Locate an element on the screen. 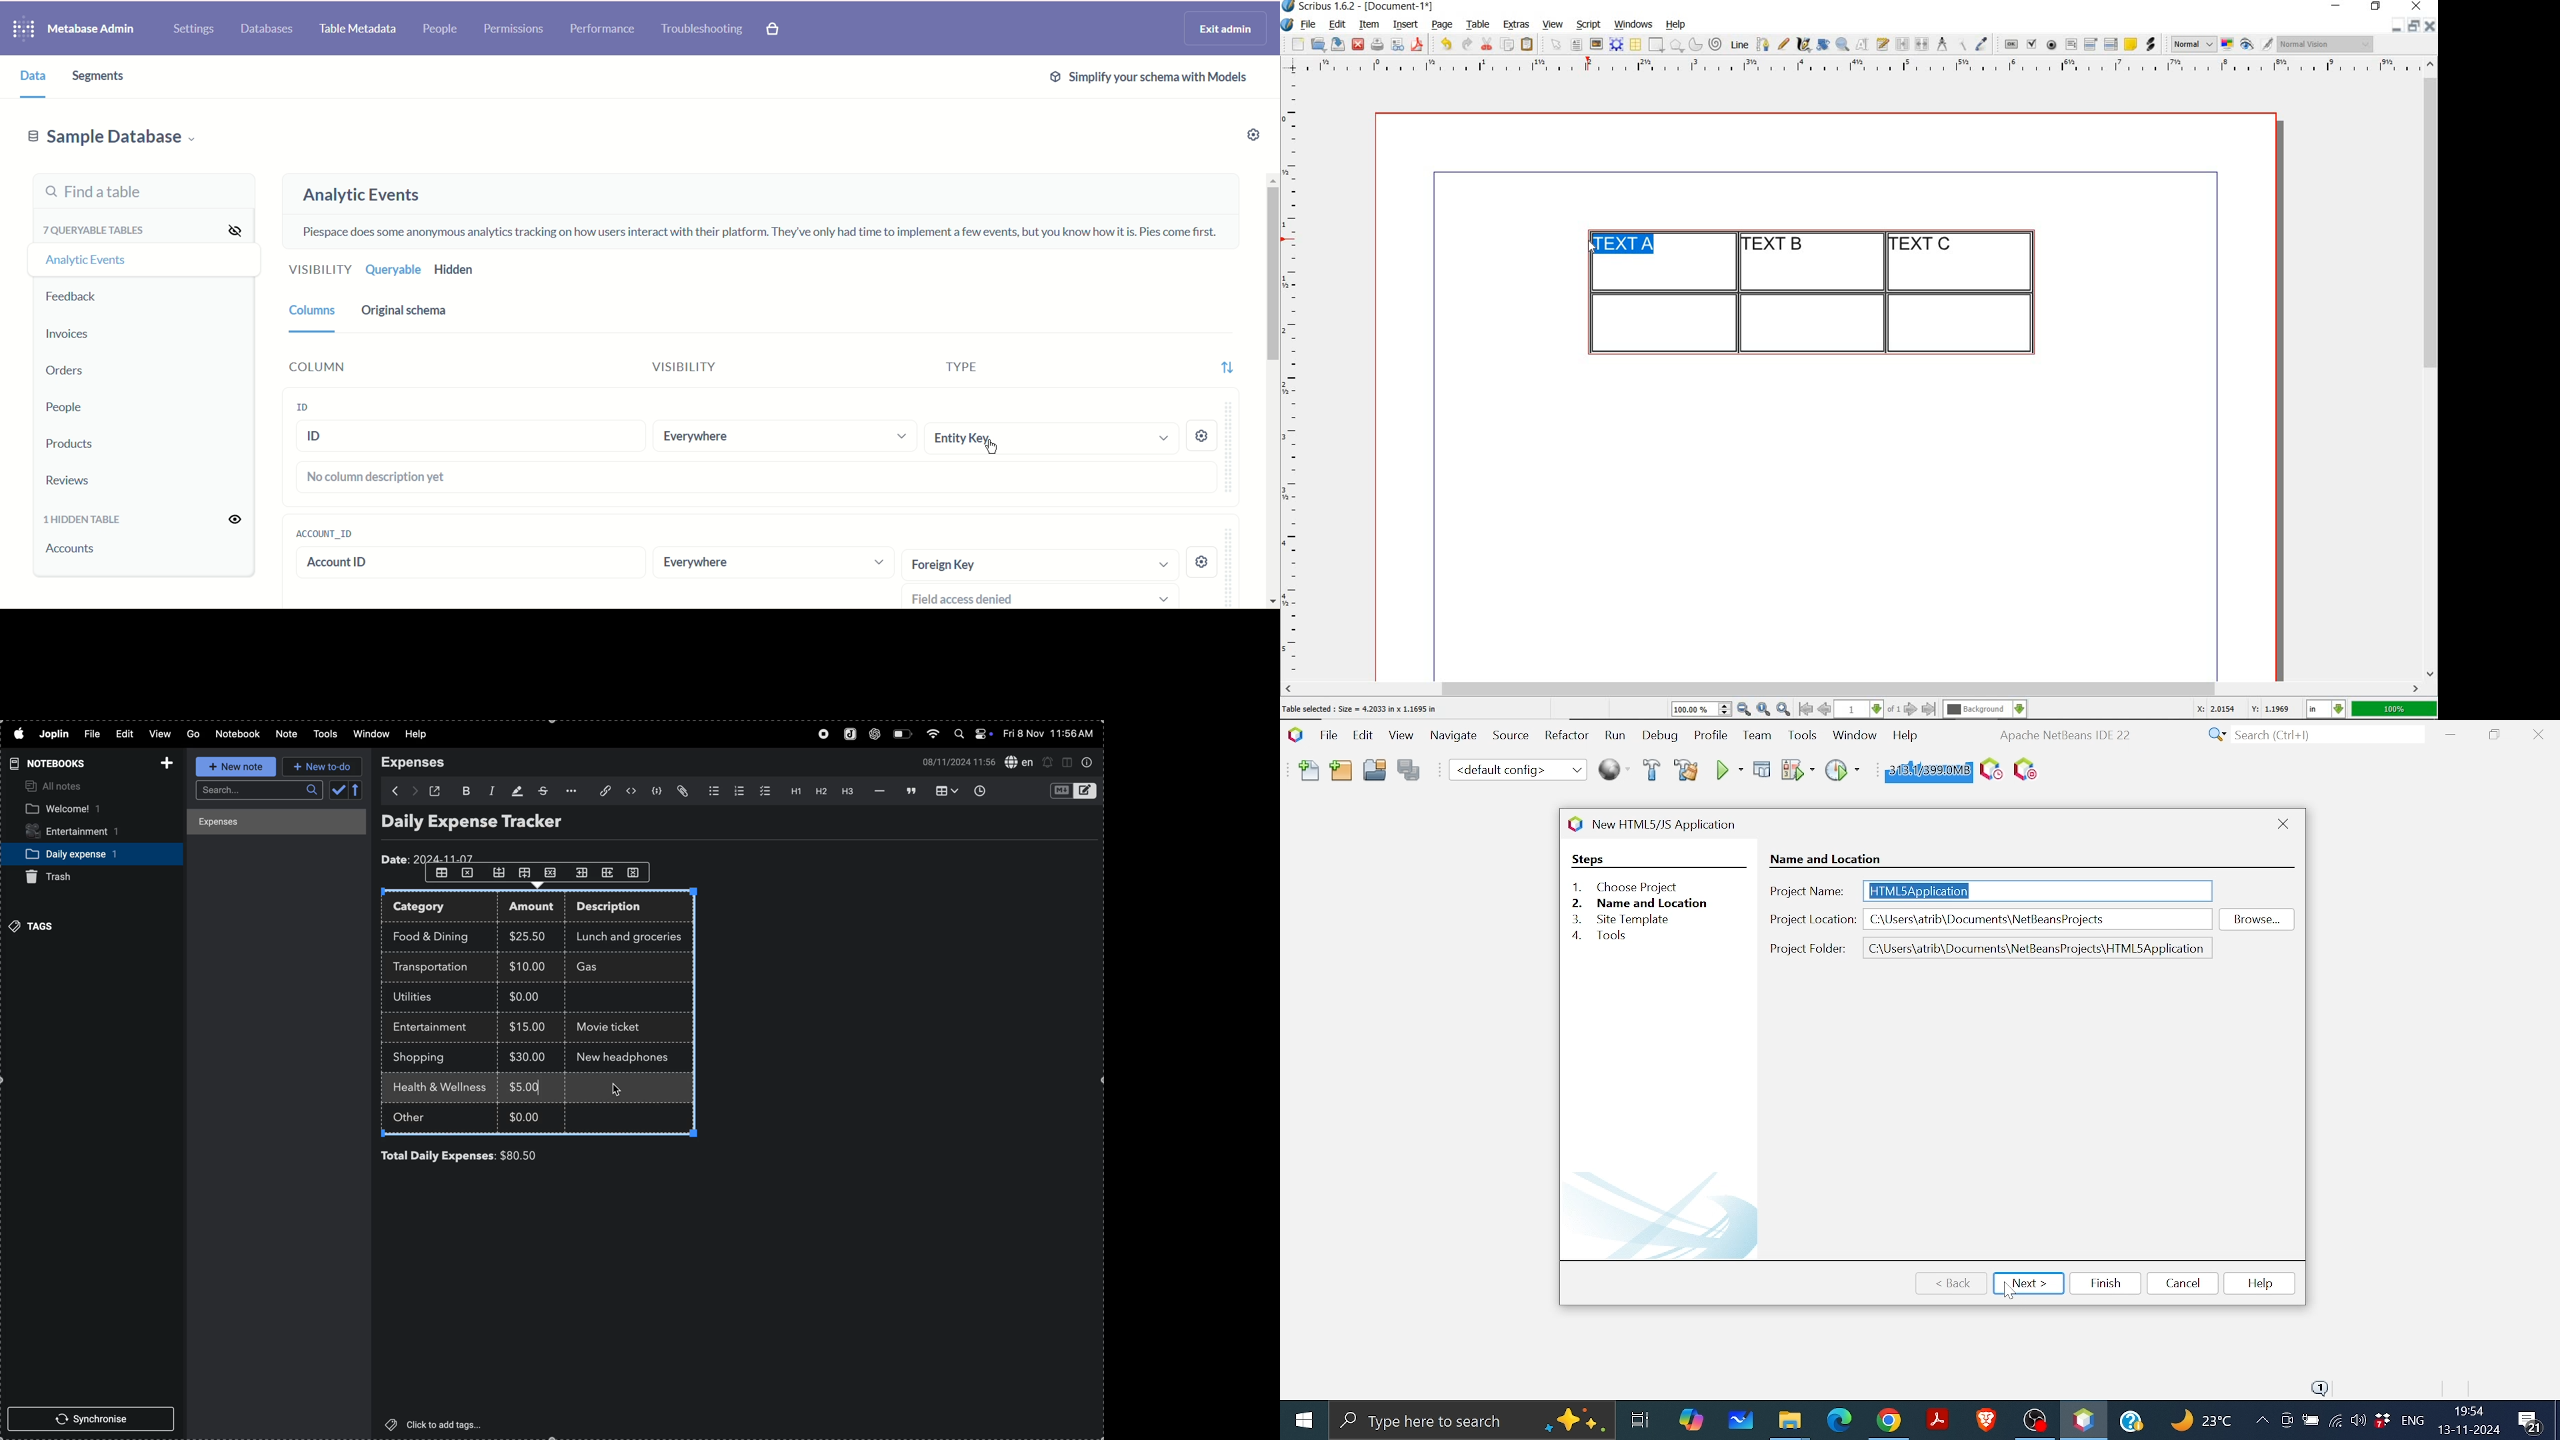  feedback is located at coordinates (74, 297).